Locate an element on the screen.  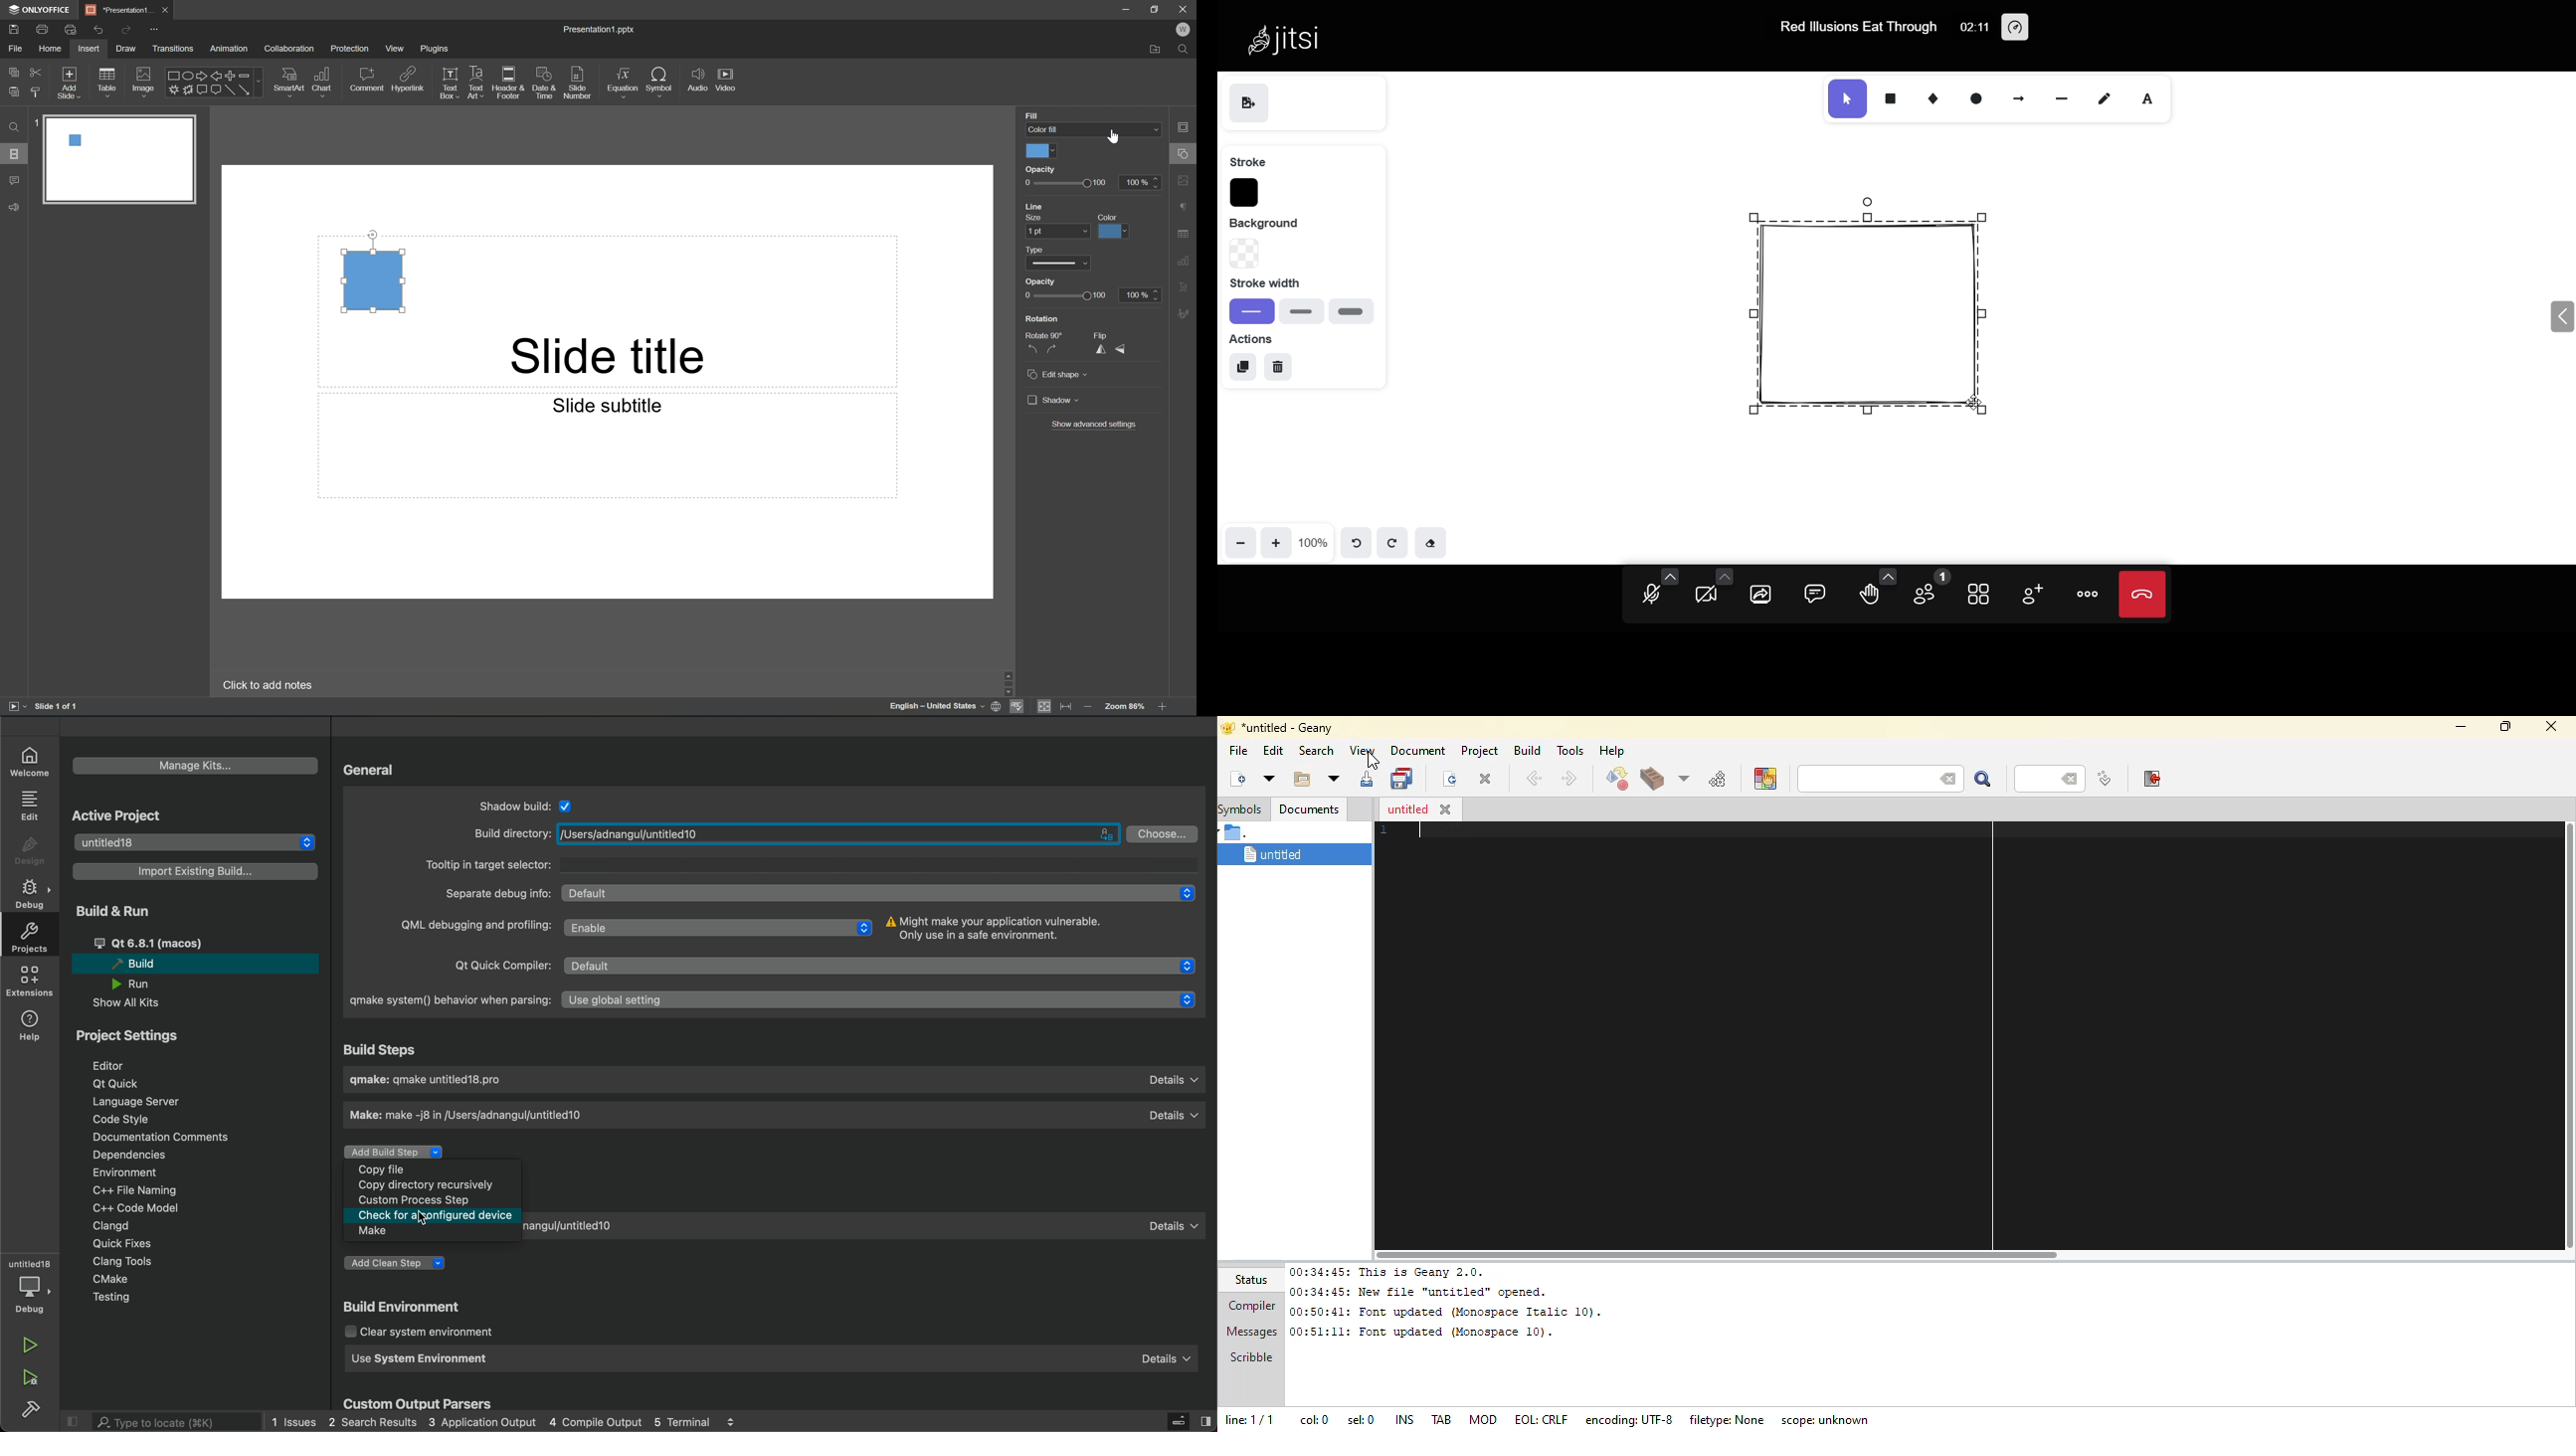
Animation is located at coordinates (229, 49).